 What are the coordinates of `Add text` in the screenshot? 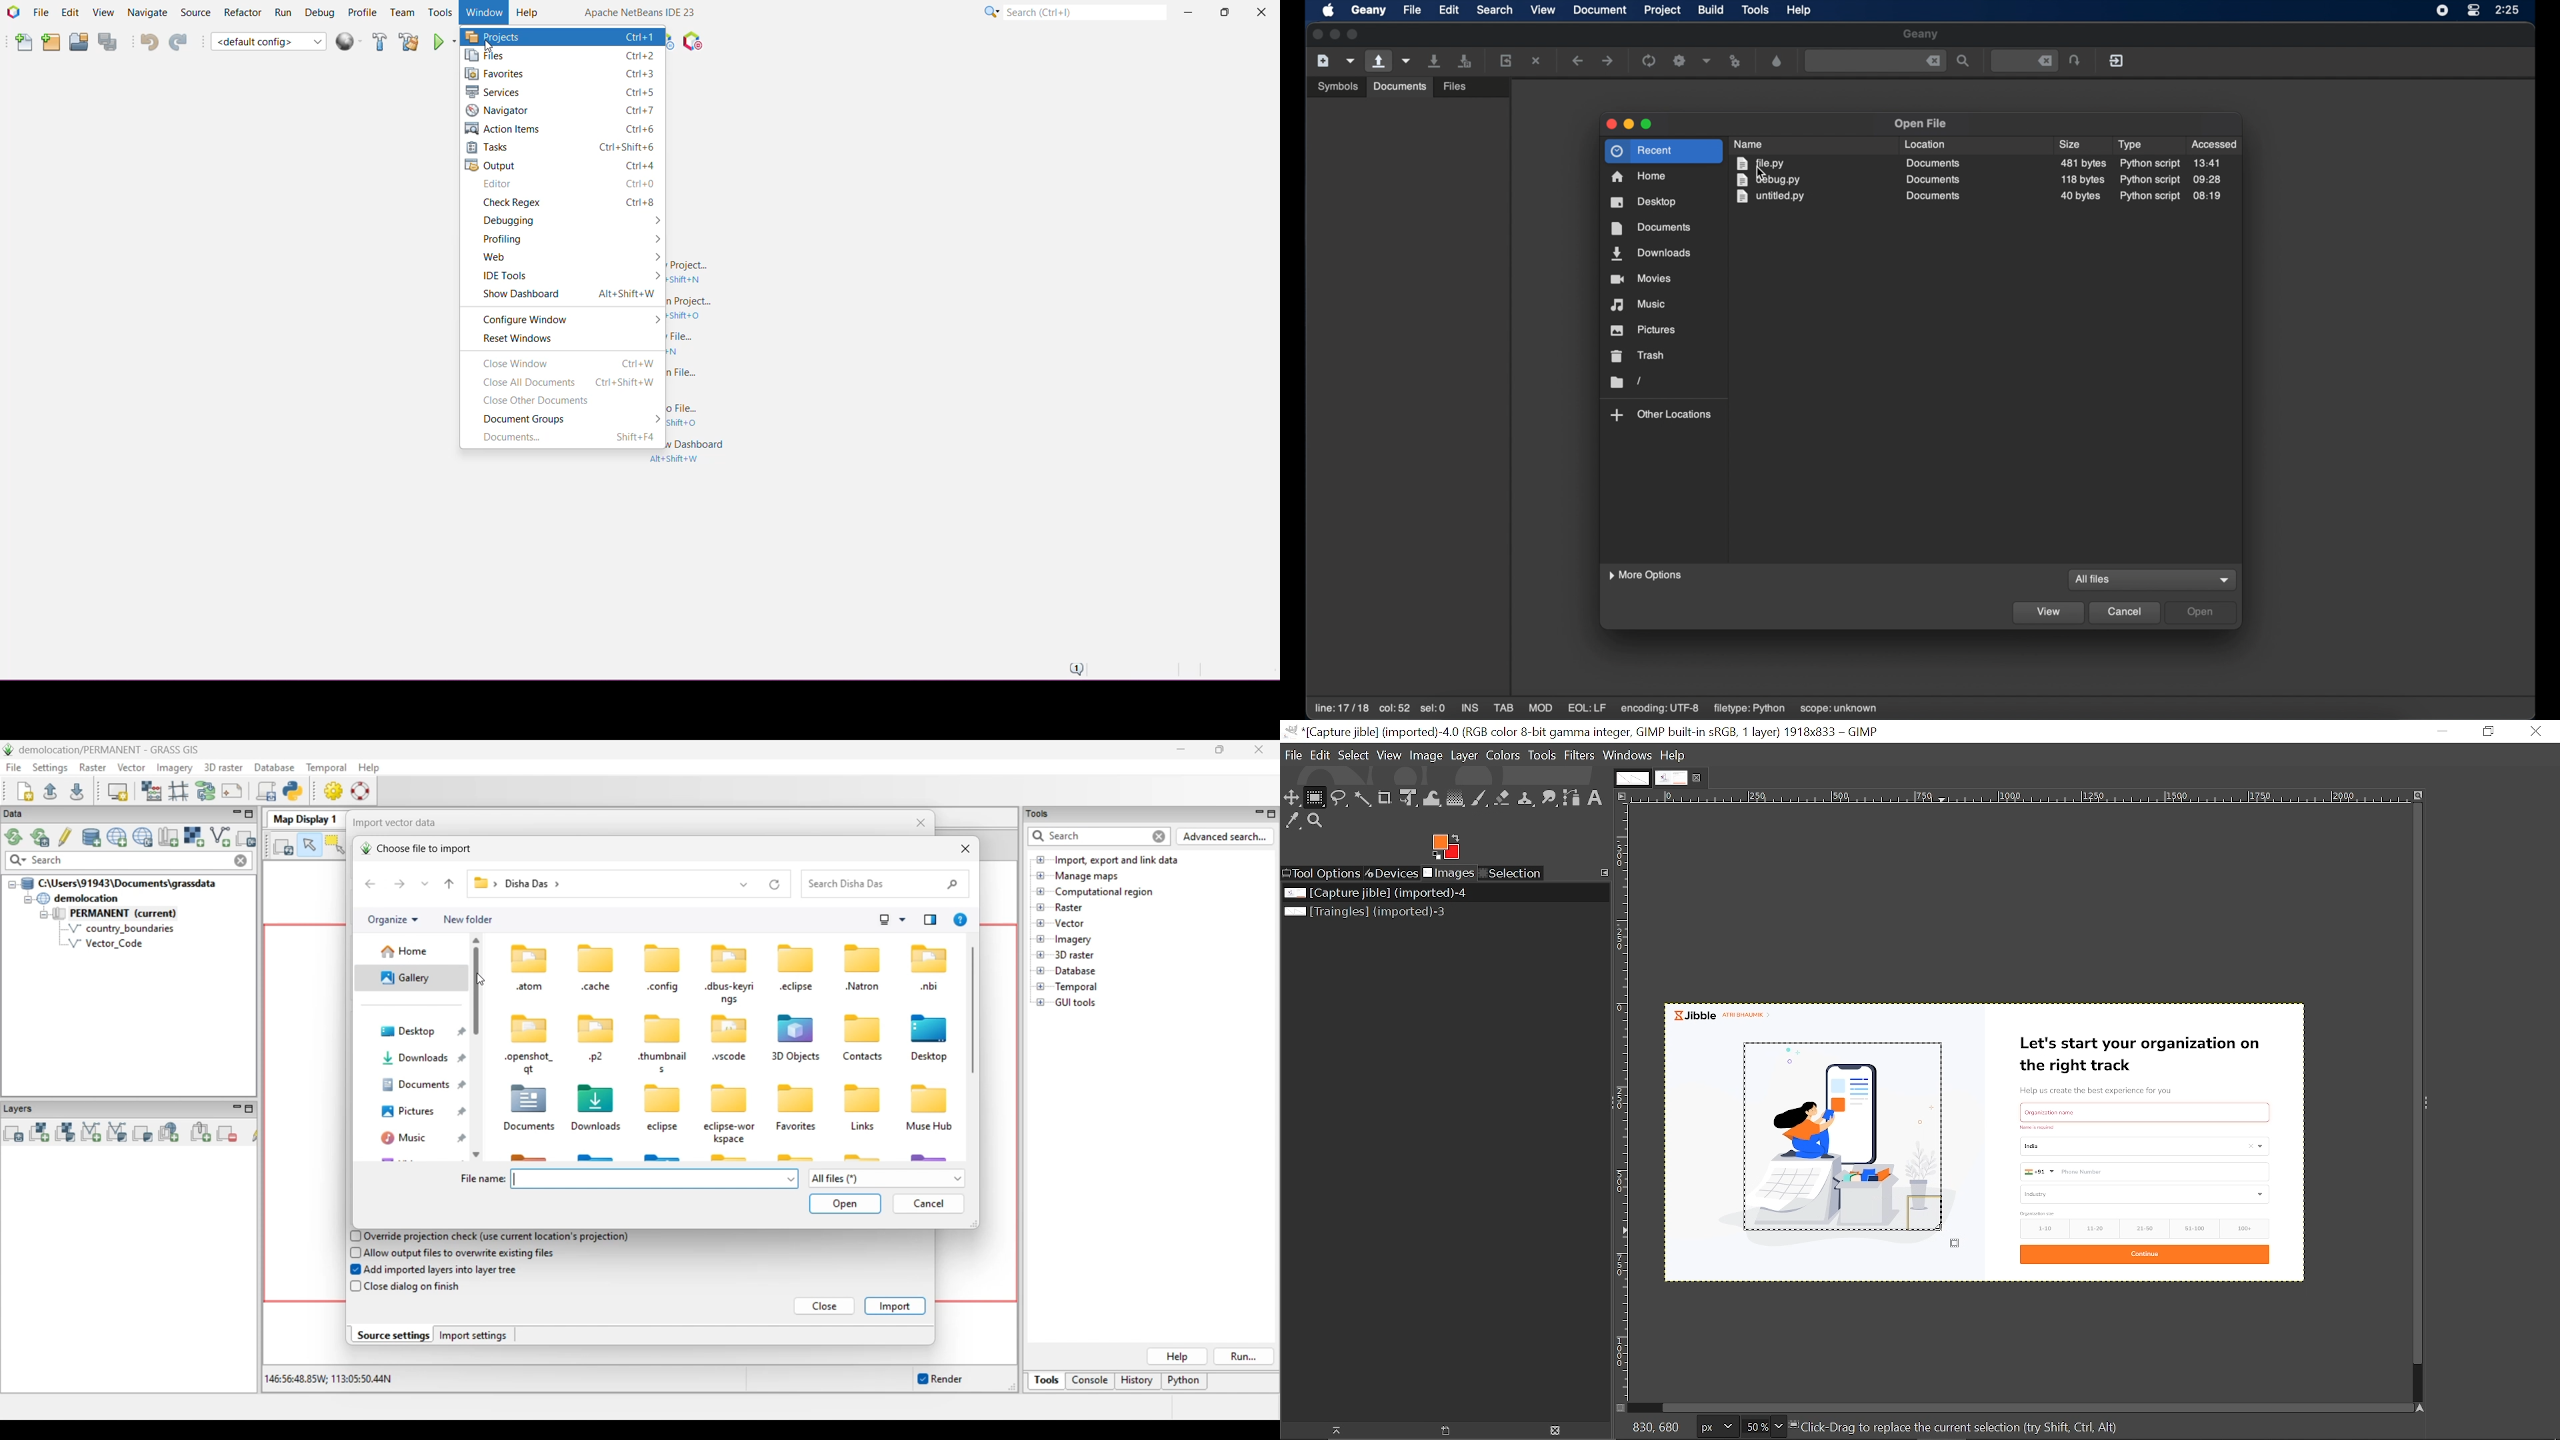 It's located at (1595, 797).